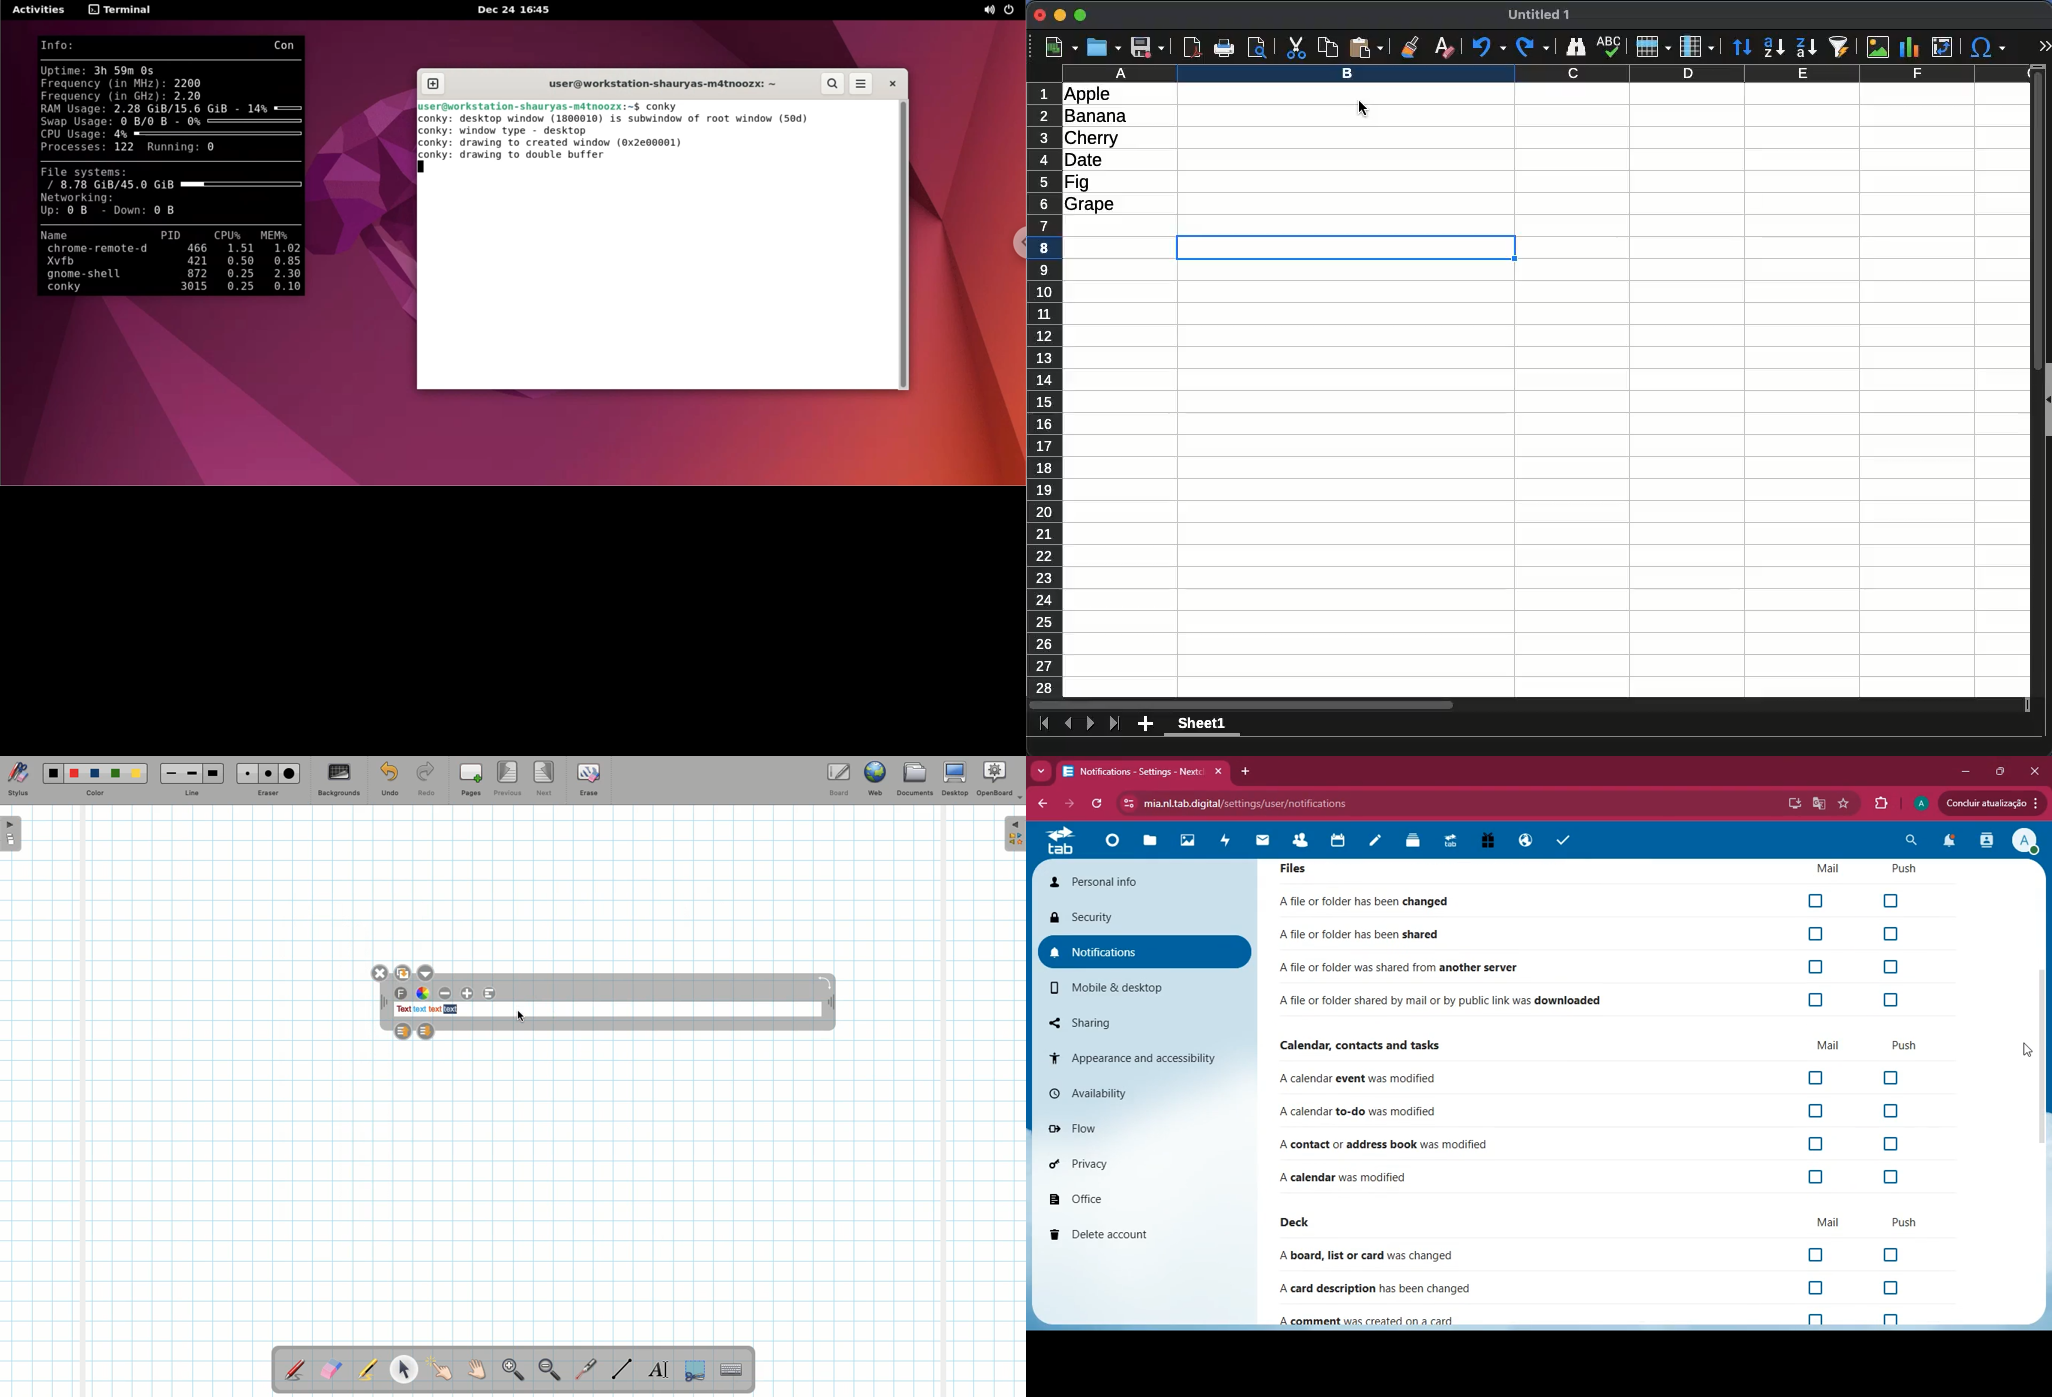 The width and height of the screenshot is (2072, 1400). I want to click on mail, so click(1826, 1047).